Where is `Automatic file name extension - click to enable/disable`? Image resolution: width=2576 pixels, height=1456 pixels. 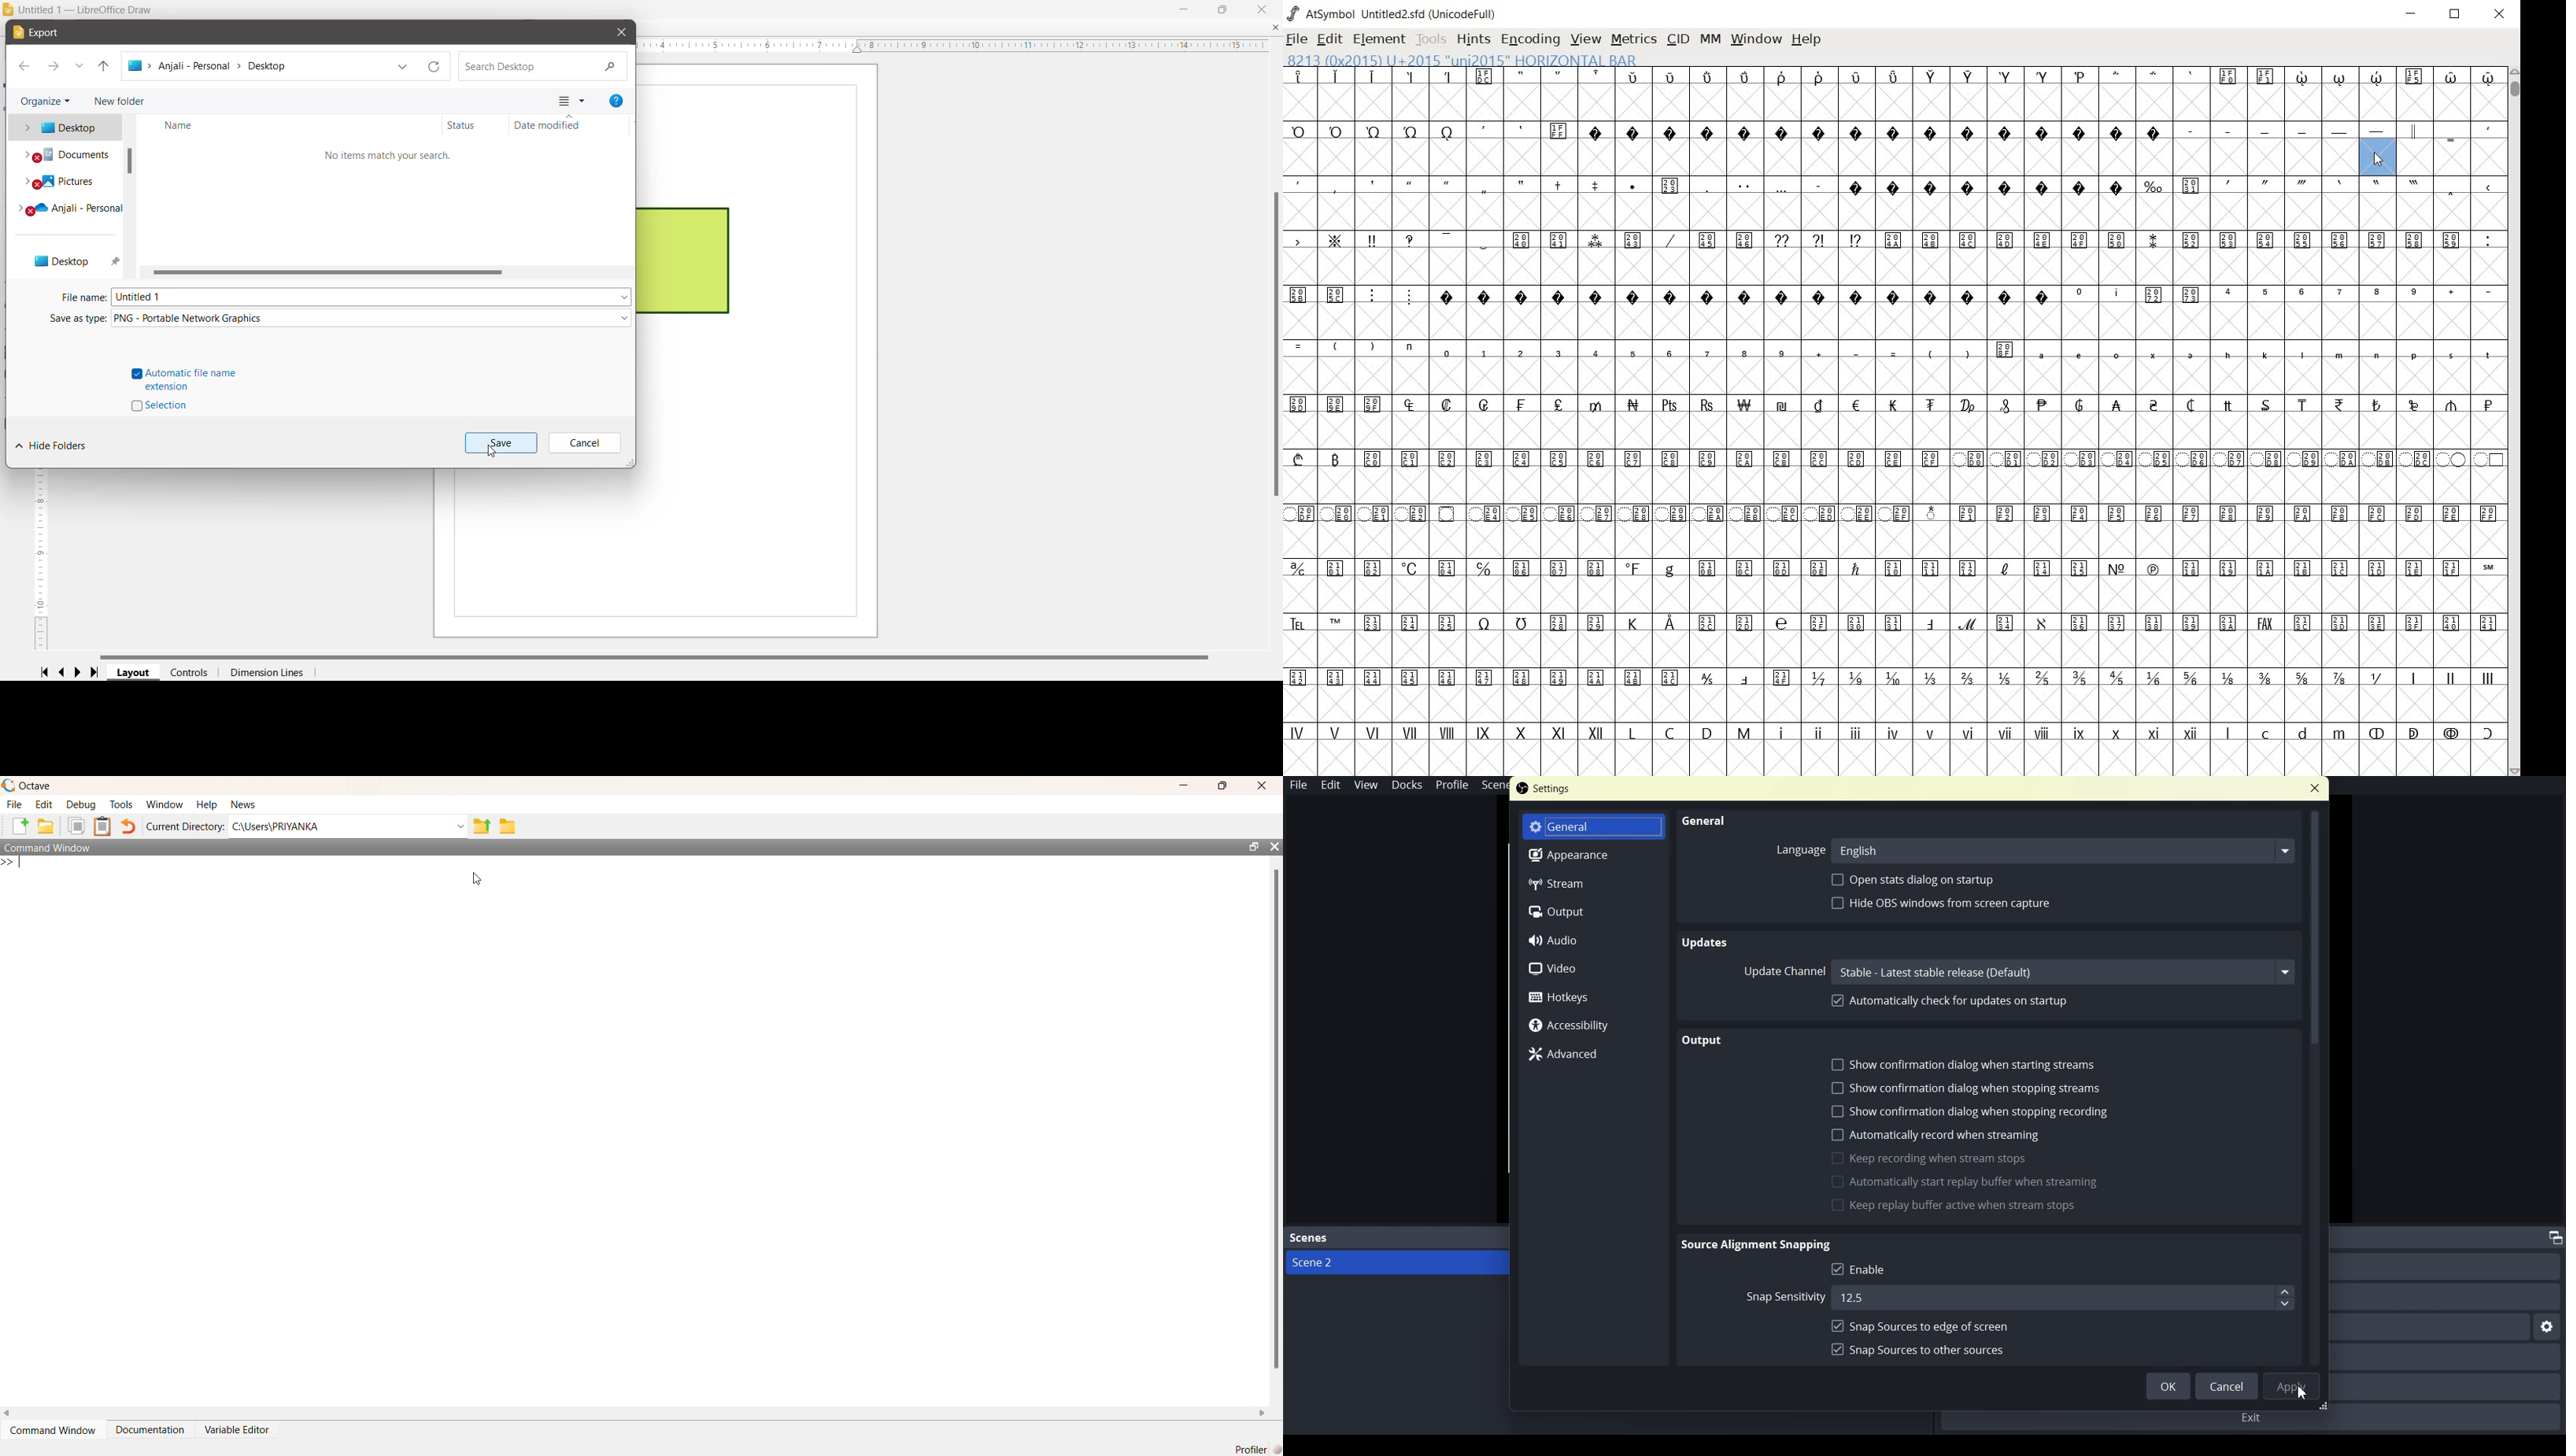
Automatic file name extension - click to enable/disable is located at coordinates (185, 380).